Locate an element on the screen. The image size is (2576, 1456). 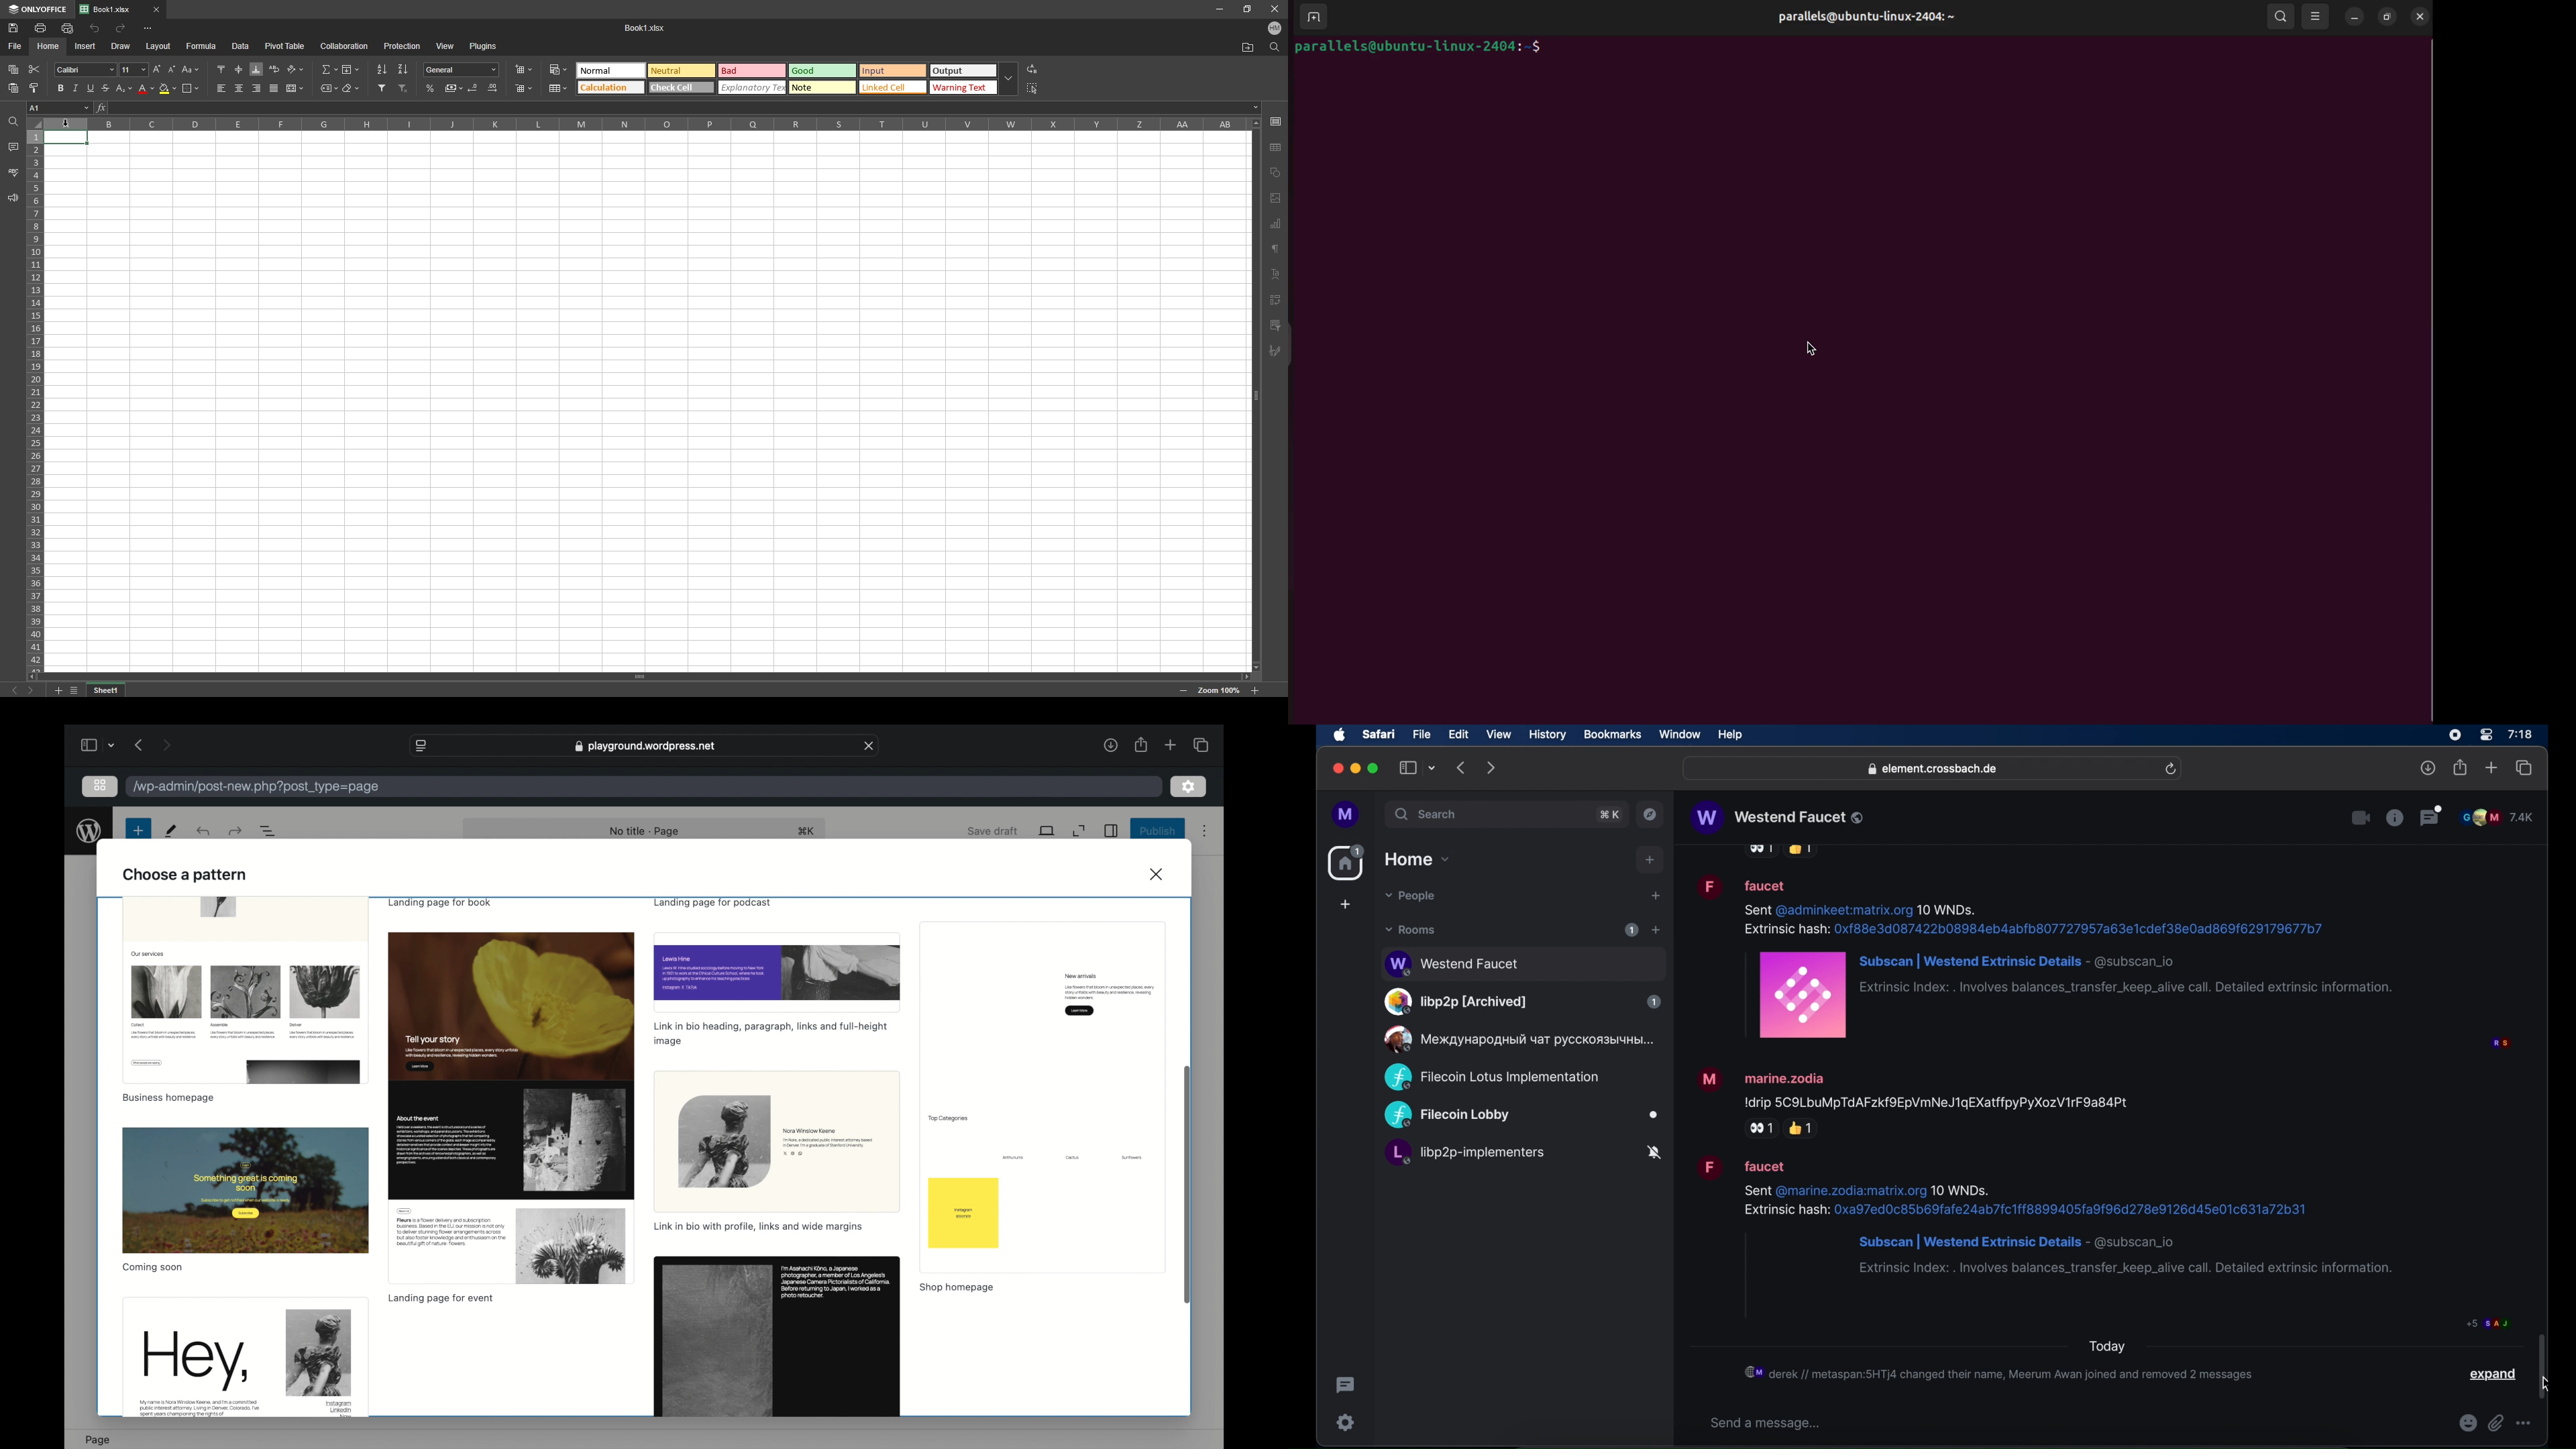
expand is located at coordinates (2495, 1375).